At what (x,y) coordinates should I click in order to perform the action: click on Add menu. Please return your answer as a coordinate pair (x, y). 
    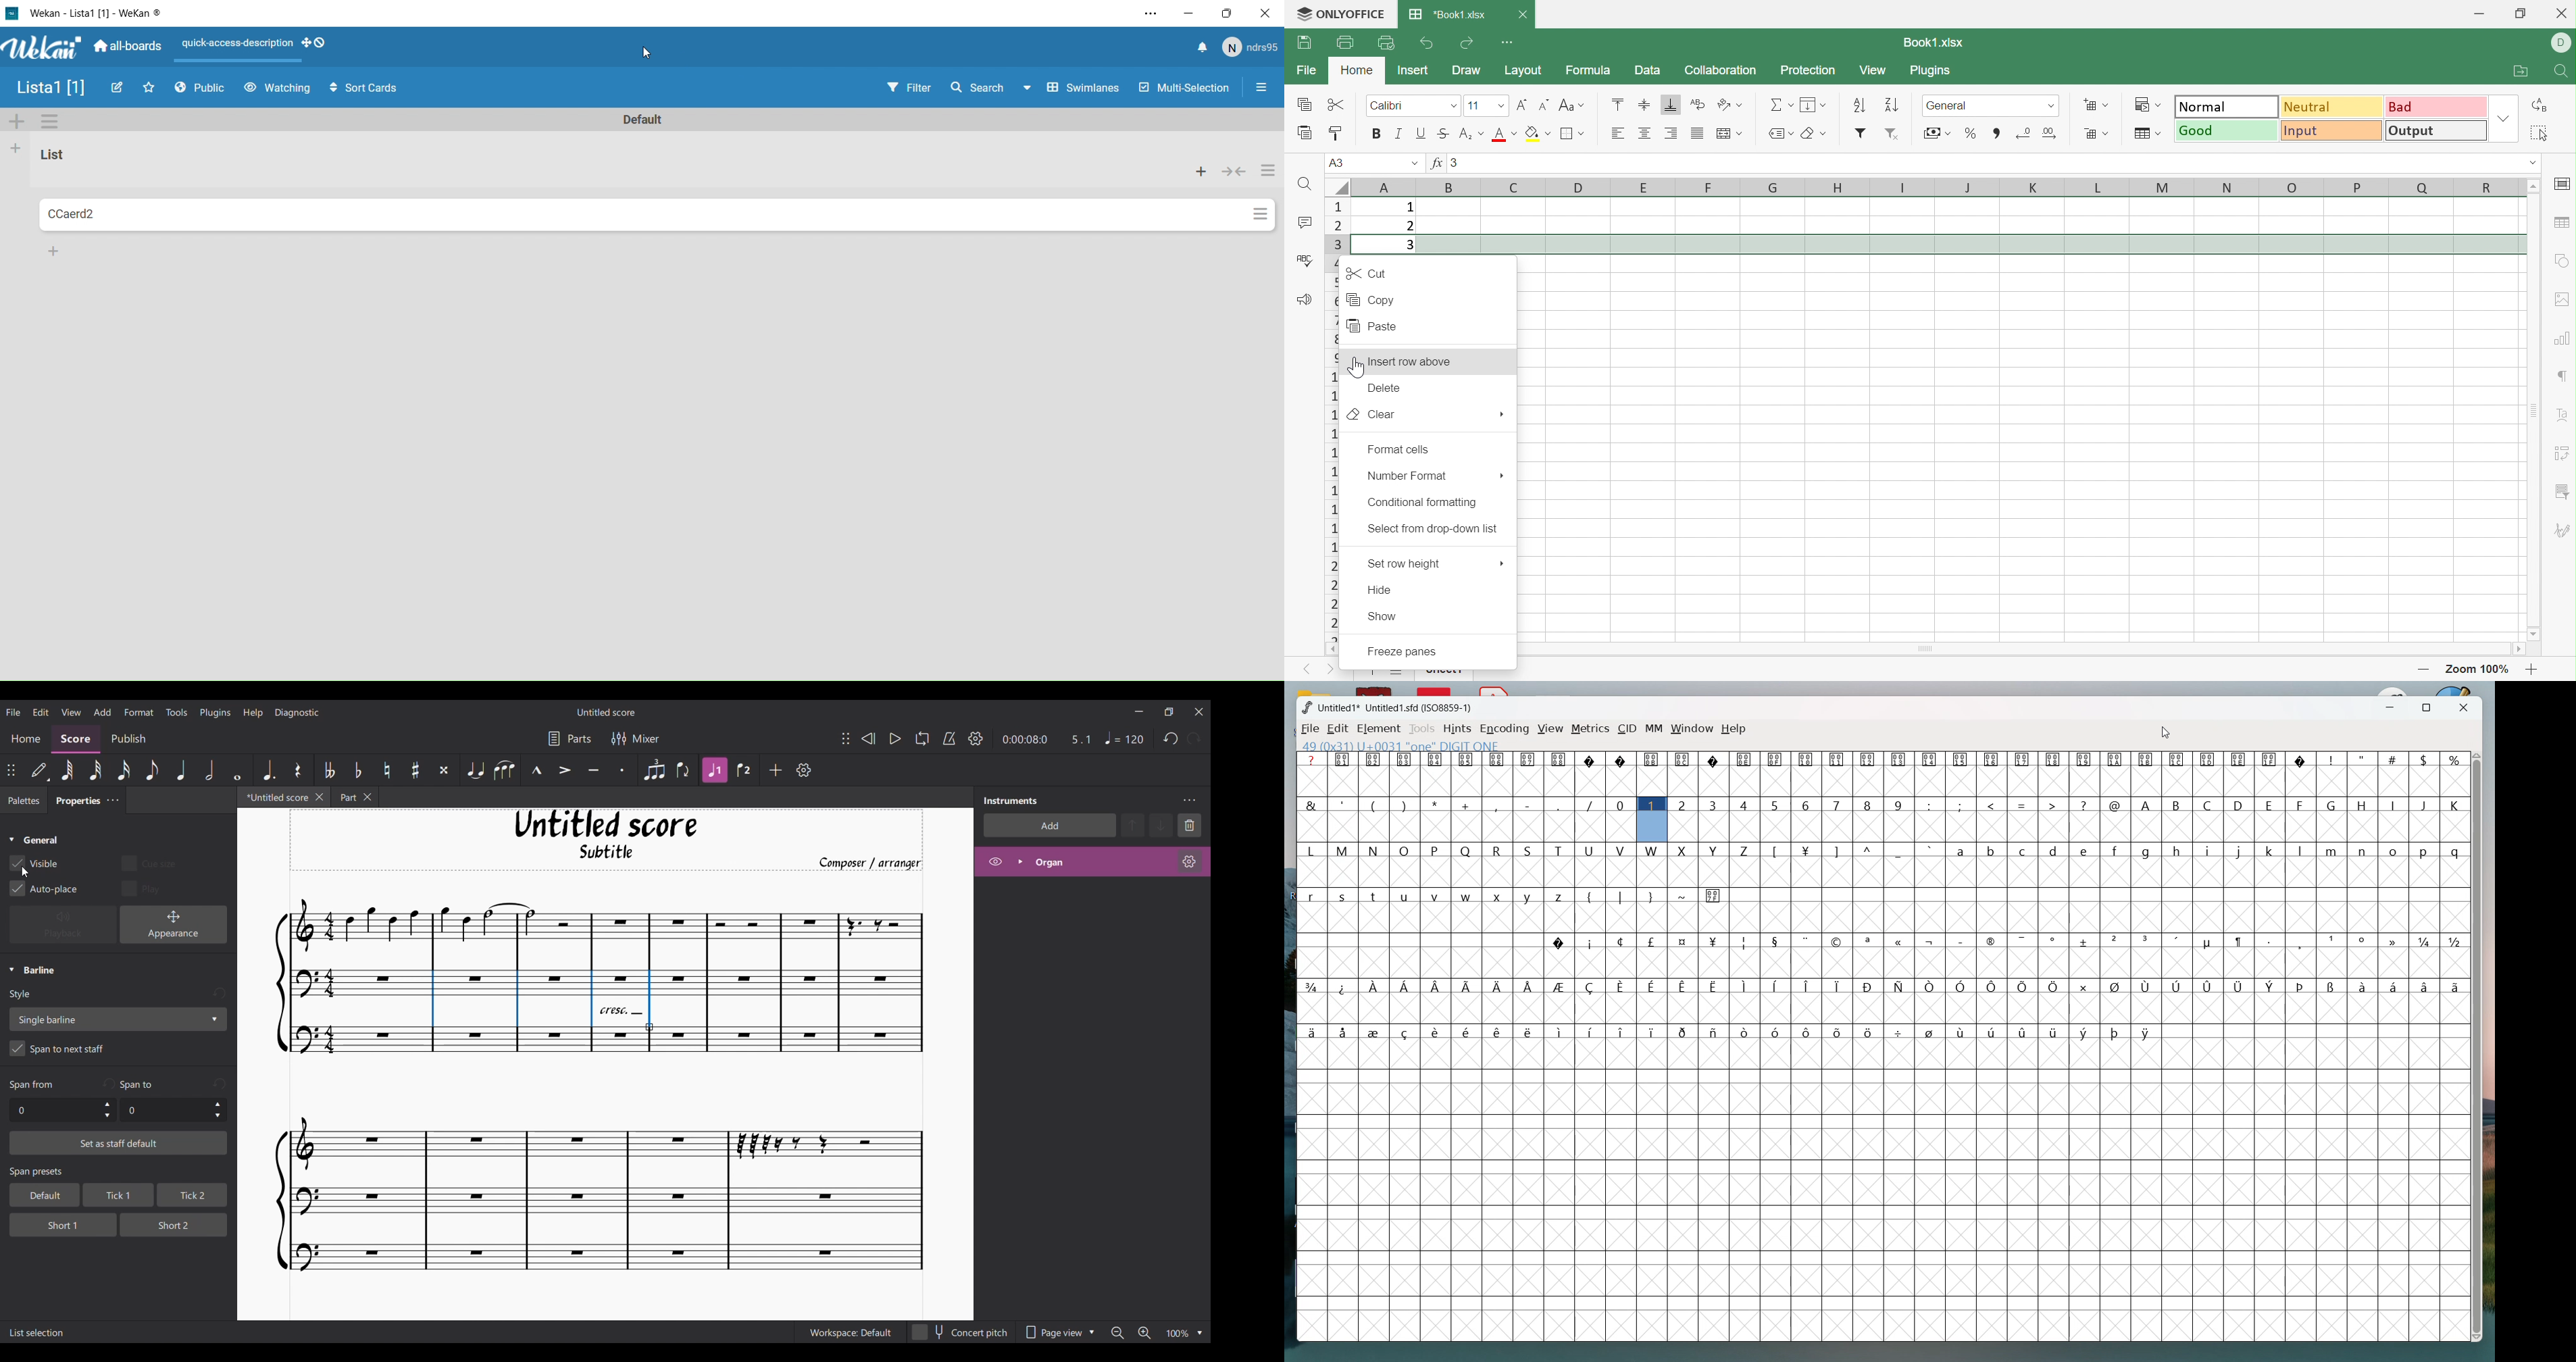
    Looking at the image, I should click on (102, 711).